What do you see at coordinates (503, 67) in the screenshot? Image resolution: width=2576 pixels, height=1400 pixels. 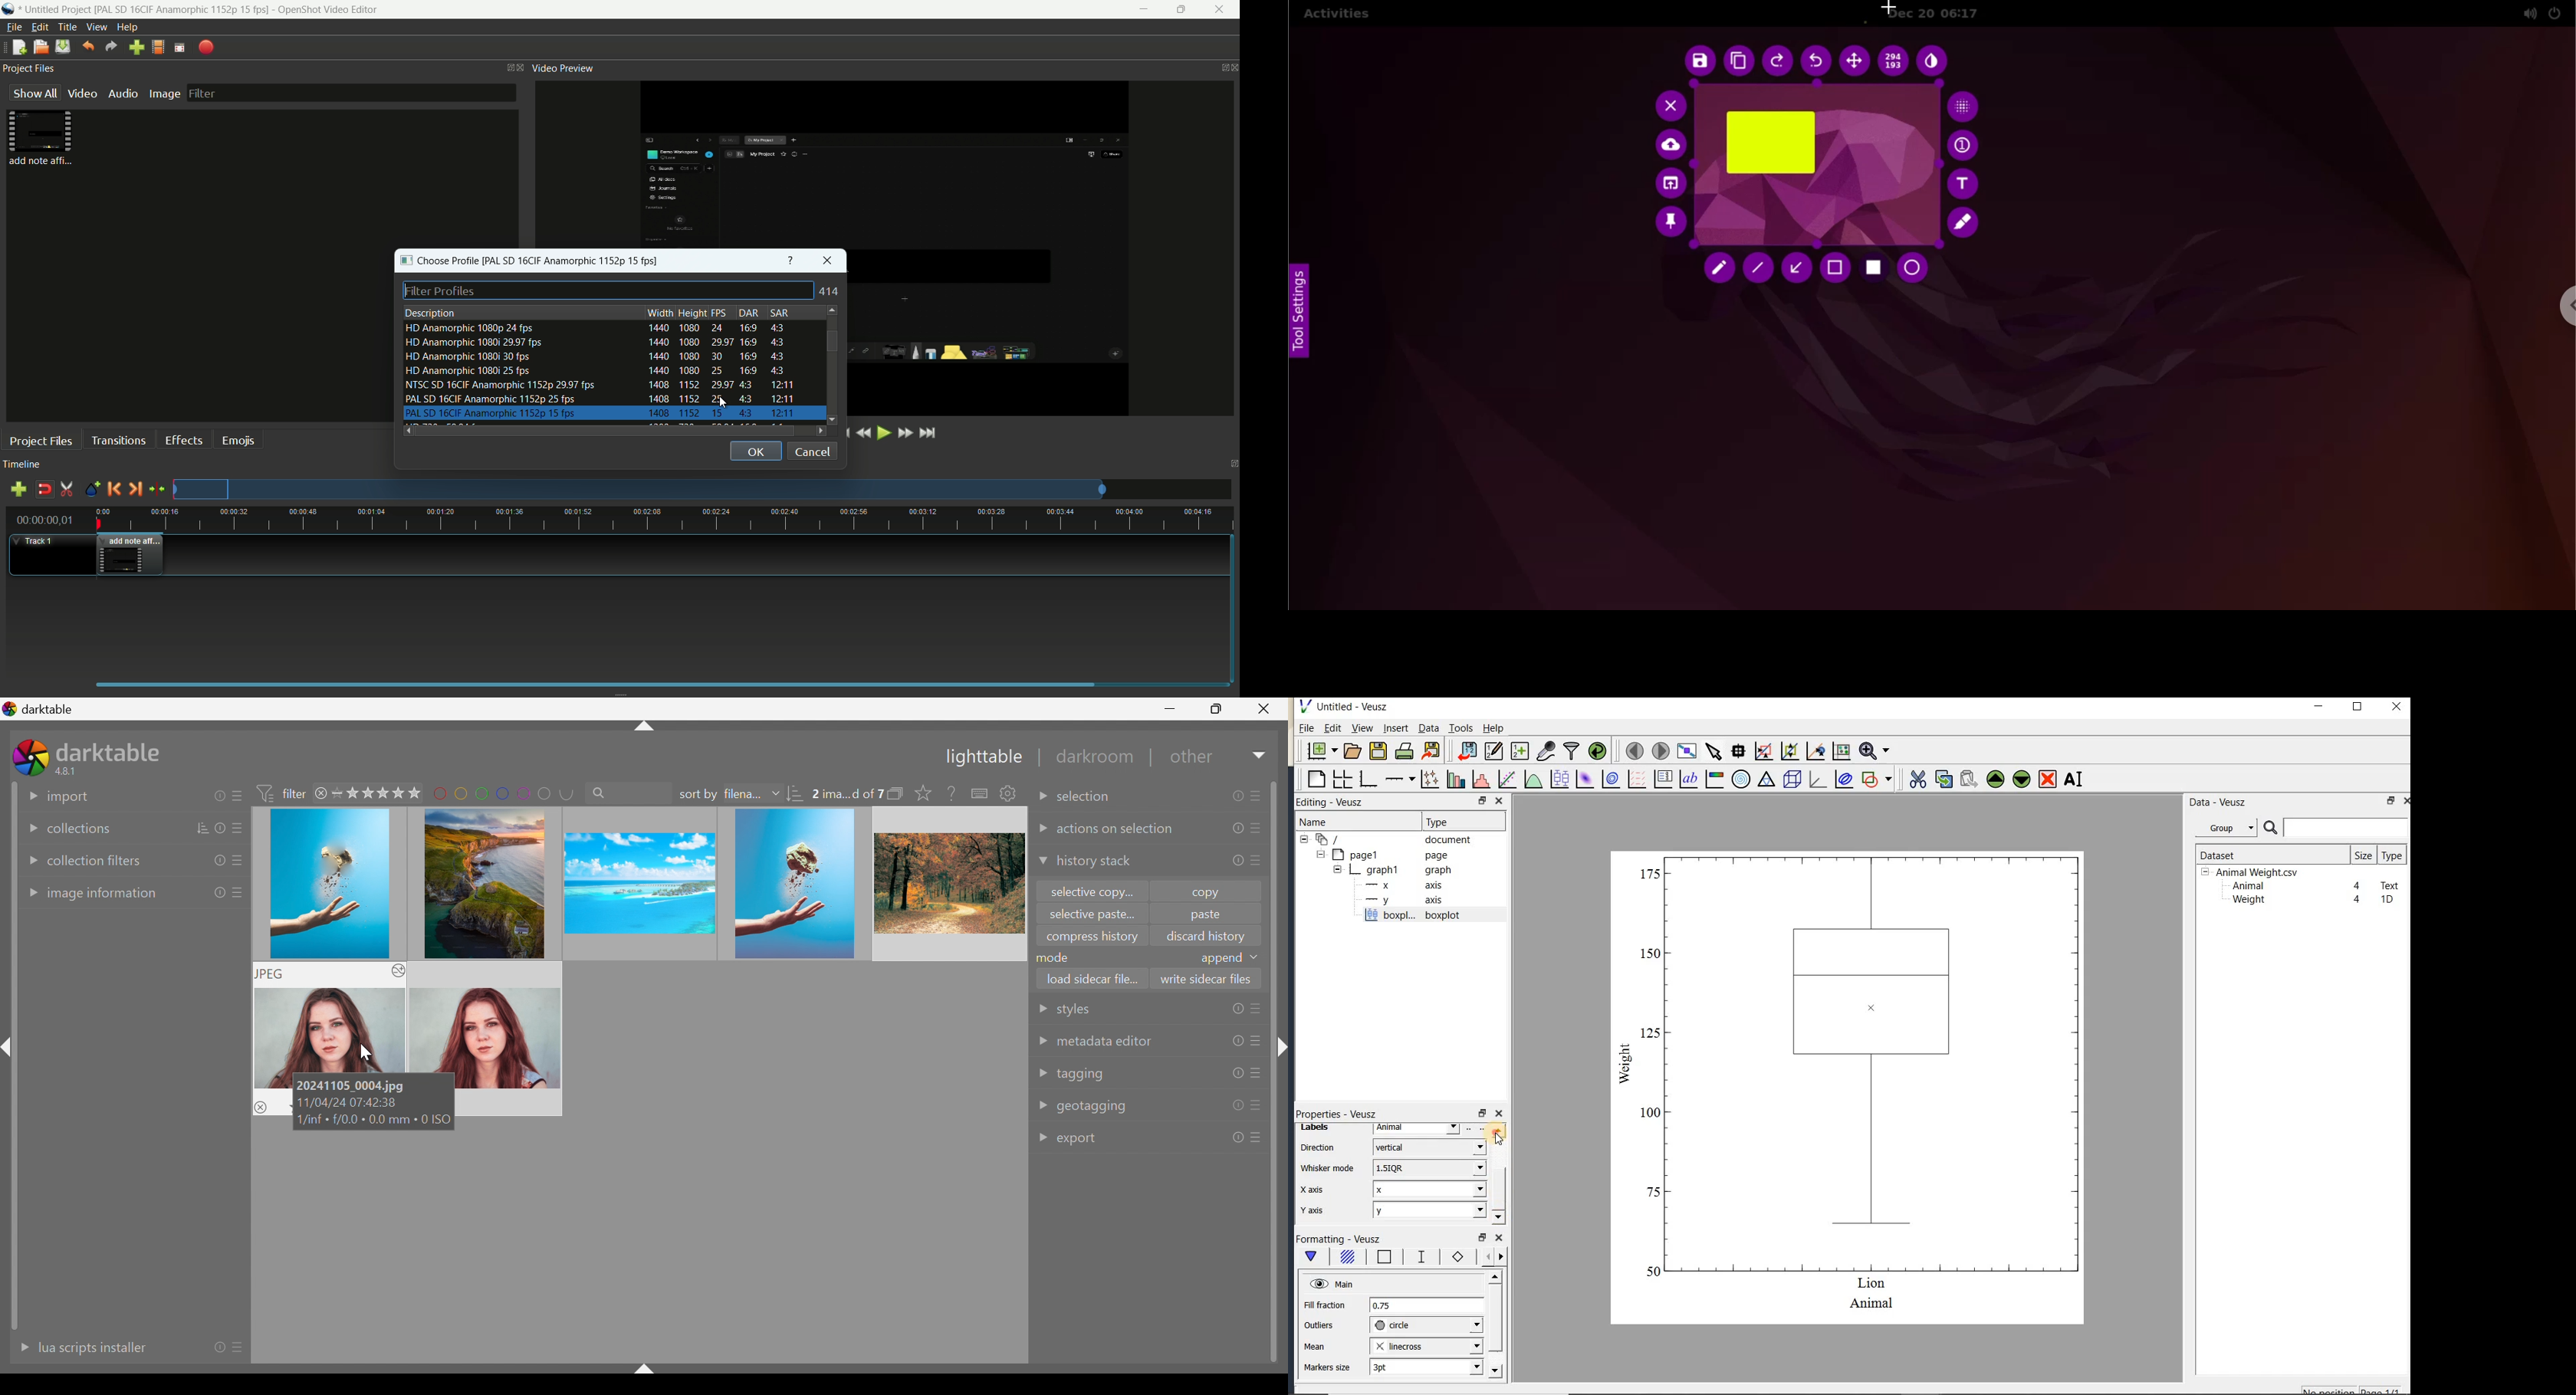 I see `change layout` at bounding box center [503, 67].